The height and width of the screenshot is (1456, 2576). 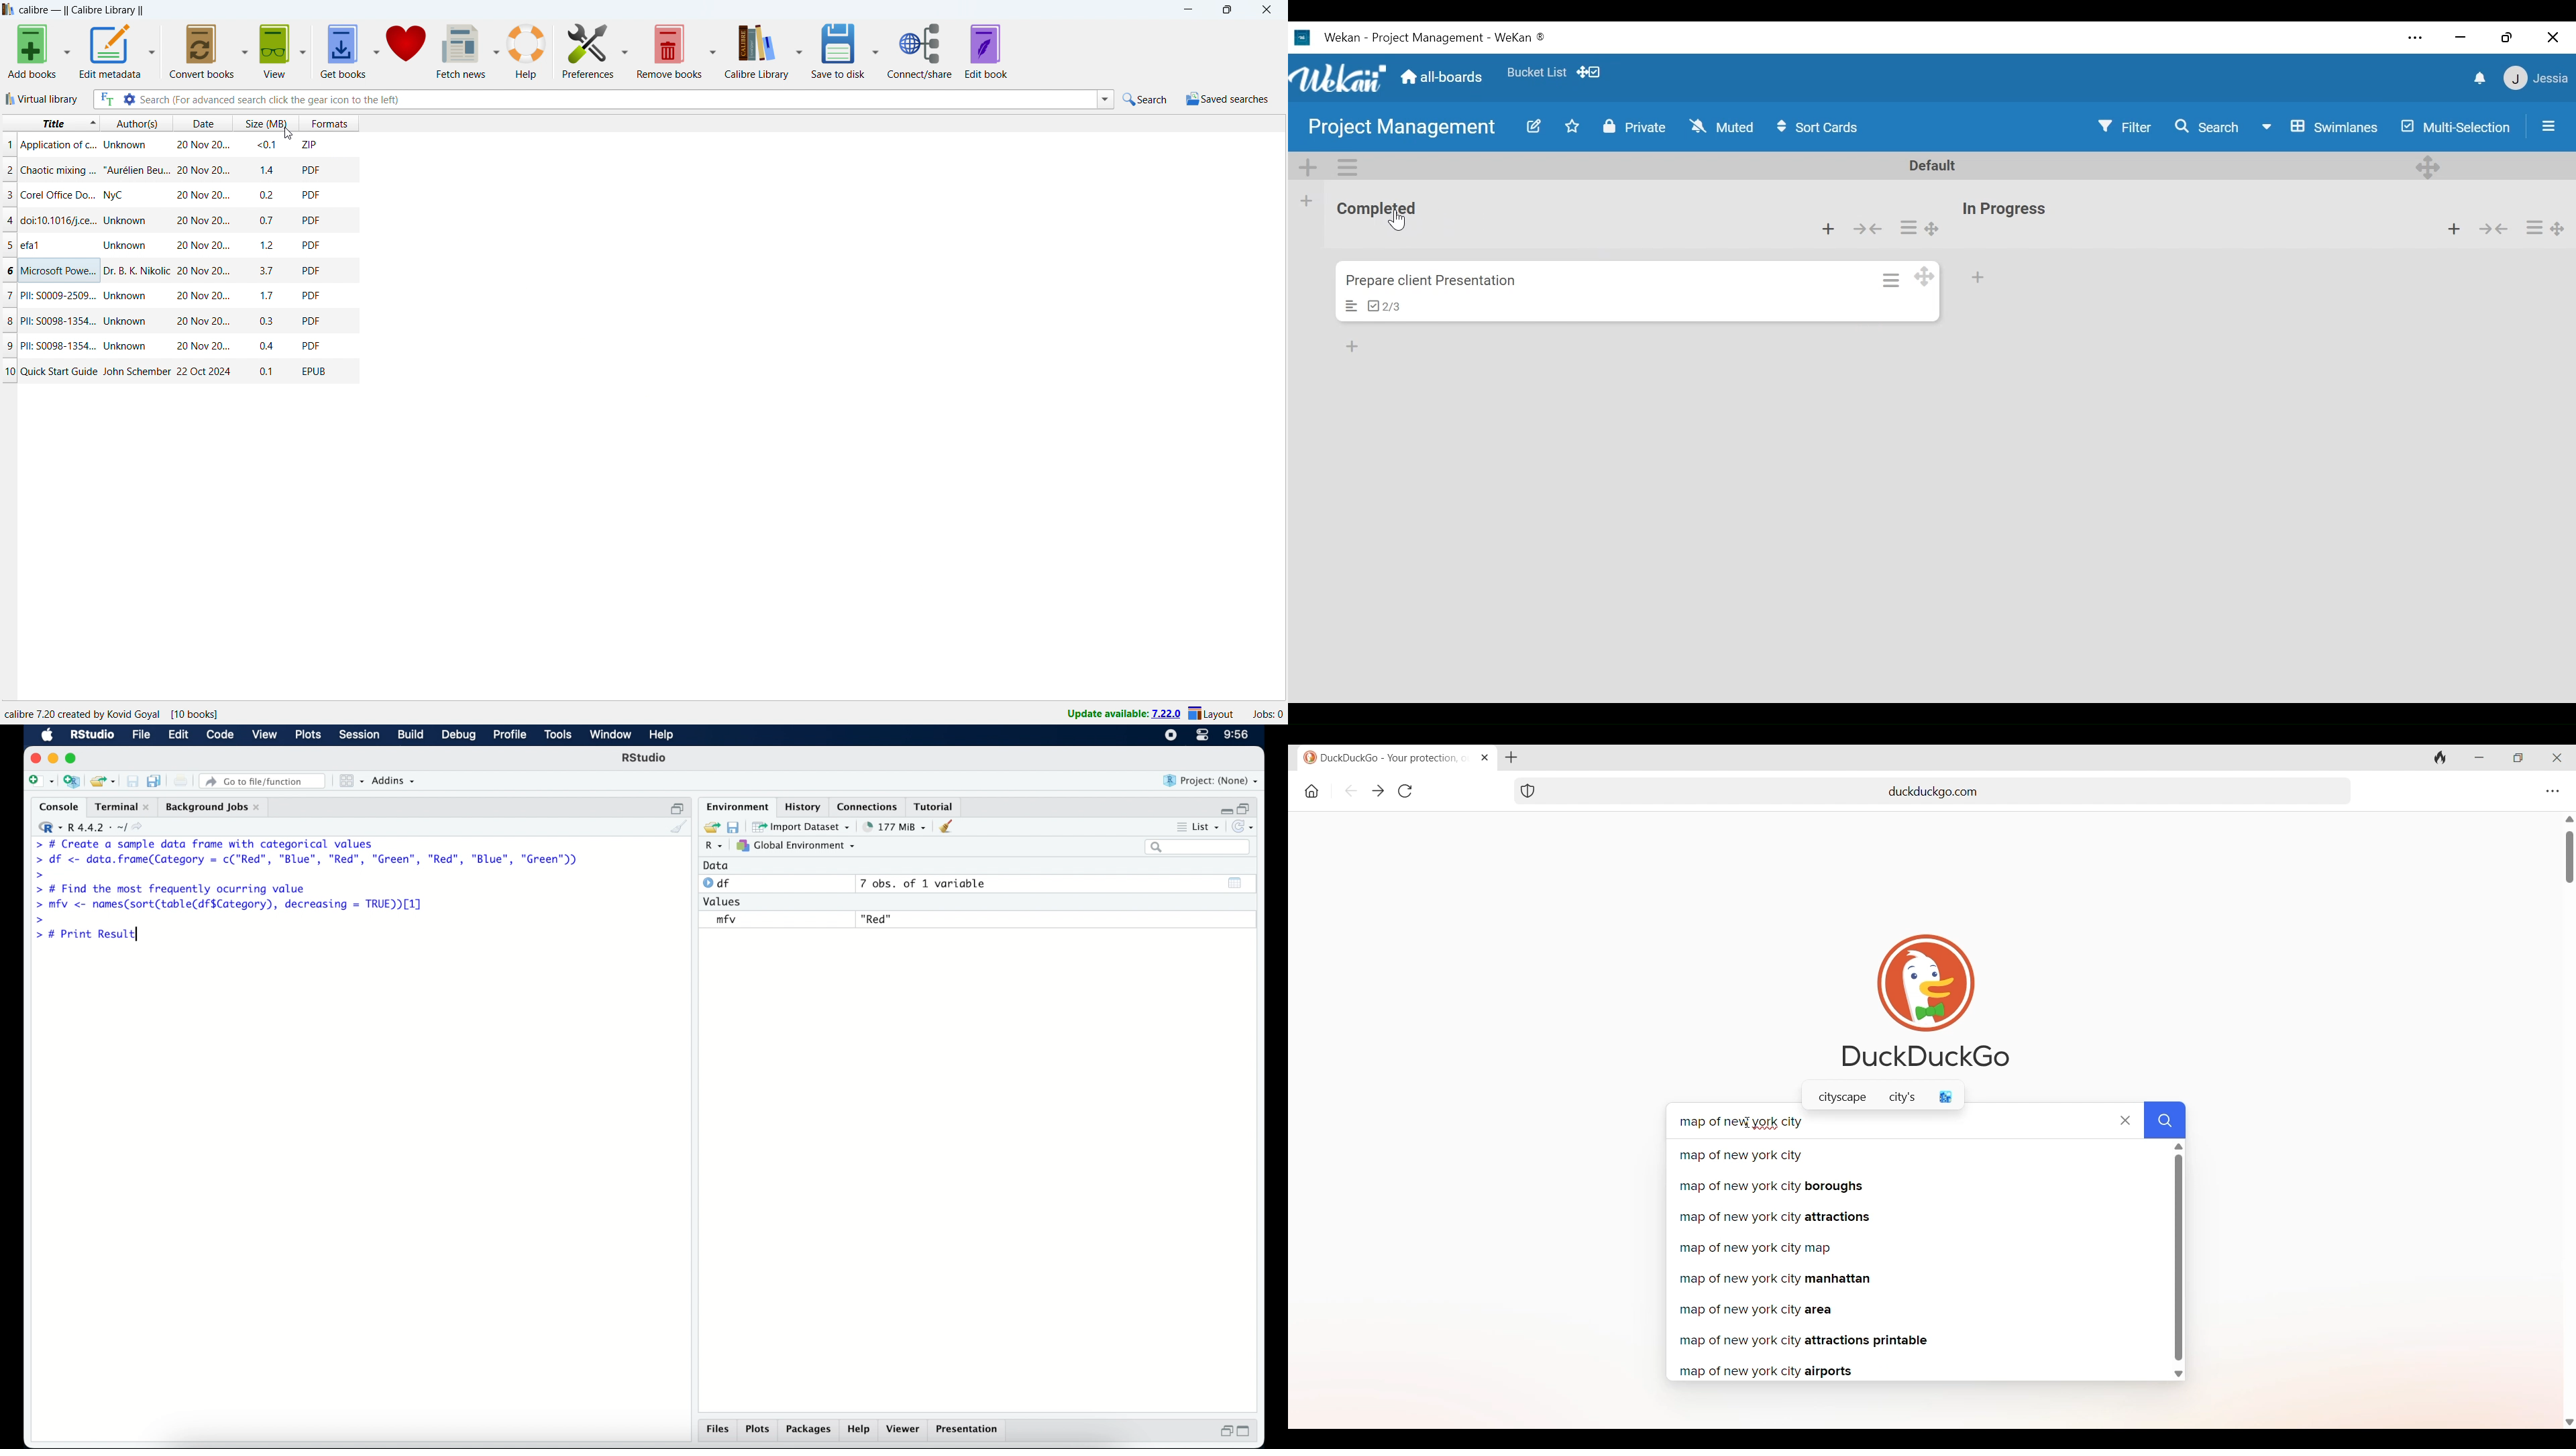 What do you see at coordinates (1186, 10) in the screenshot?
I see `minimize` at bounding box center [1186, 10].